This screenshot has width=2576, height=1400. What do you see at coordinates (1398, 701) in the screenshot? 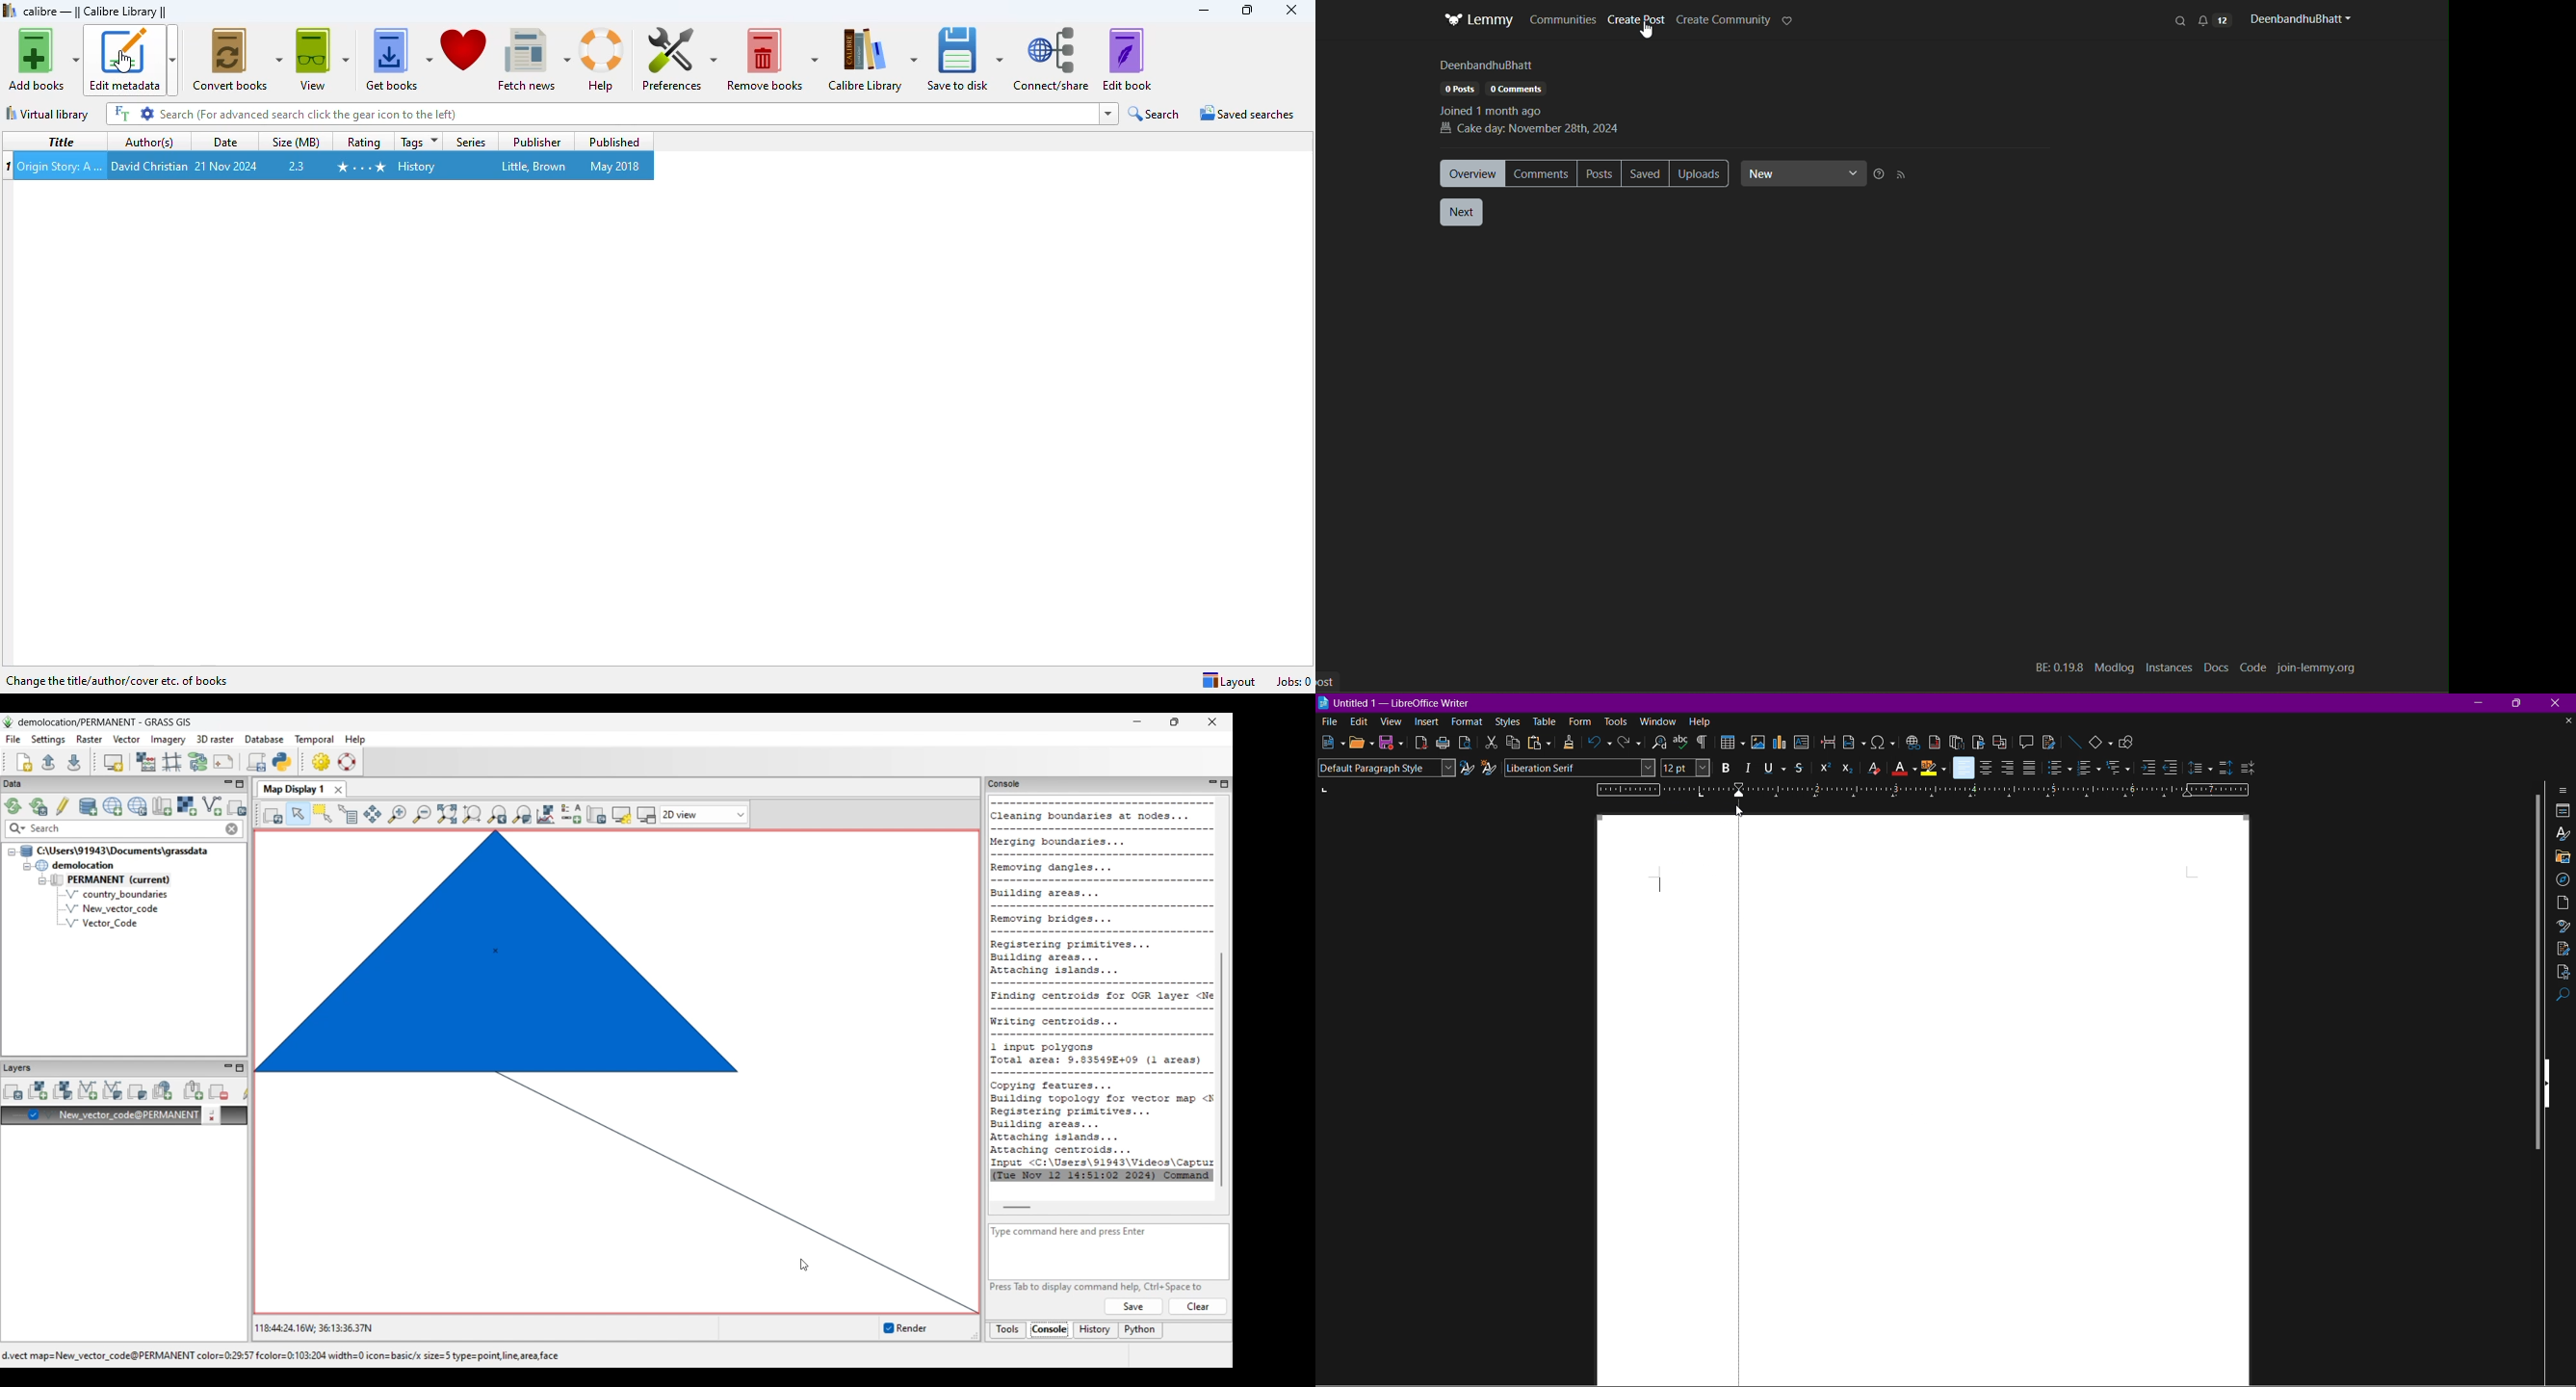
I see `Untitled 1 — LibreOffice Writer` at bounding box center [1398, 701].